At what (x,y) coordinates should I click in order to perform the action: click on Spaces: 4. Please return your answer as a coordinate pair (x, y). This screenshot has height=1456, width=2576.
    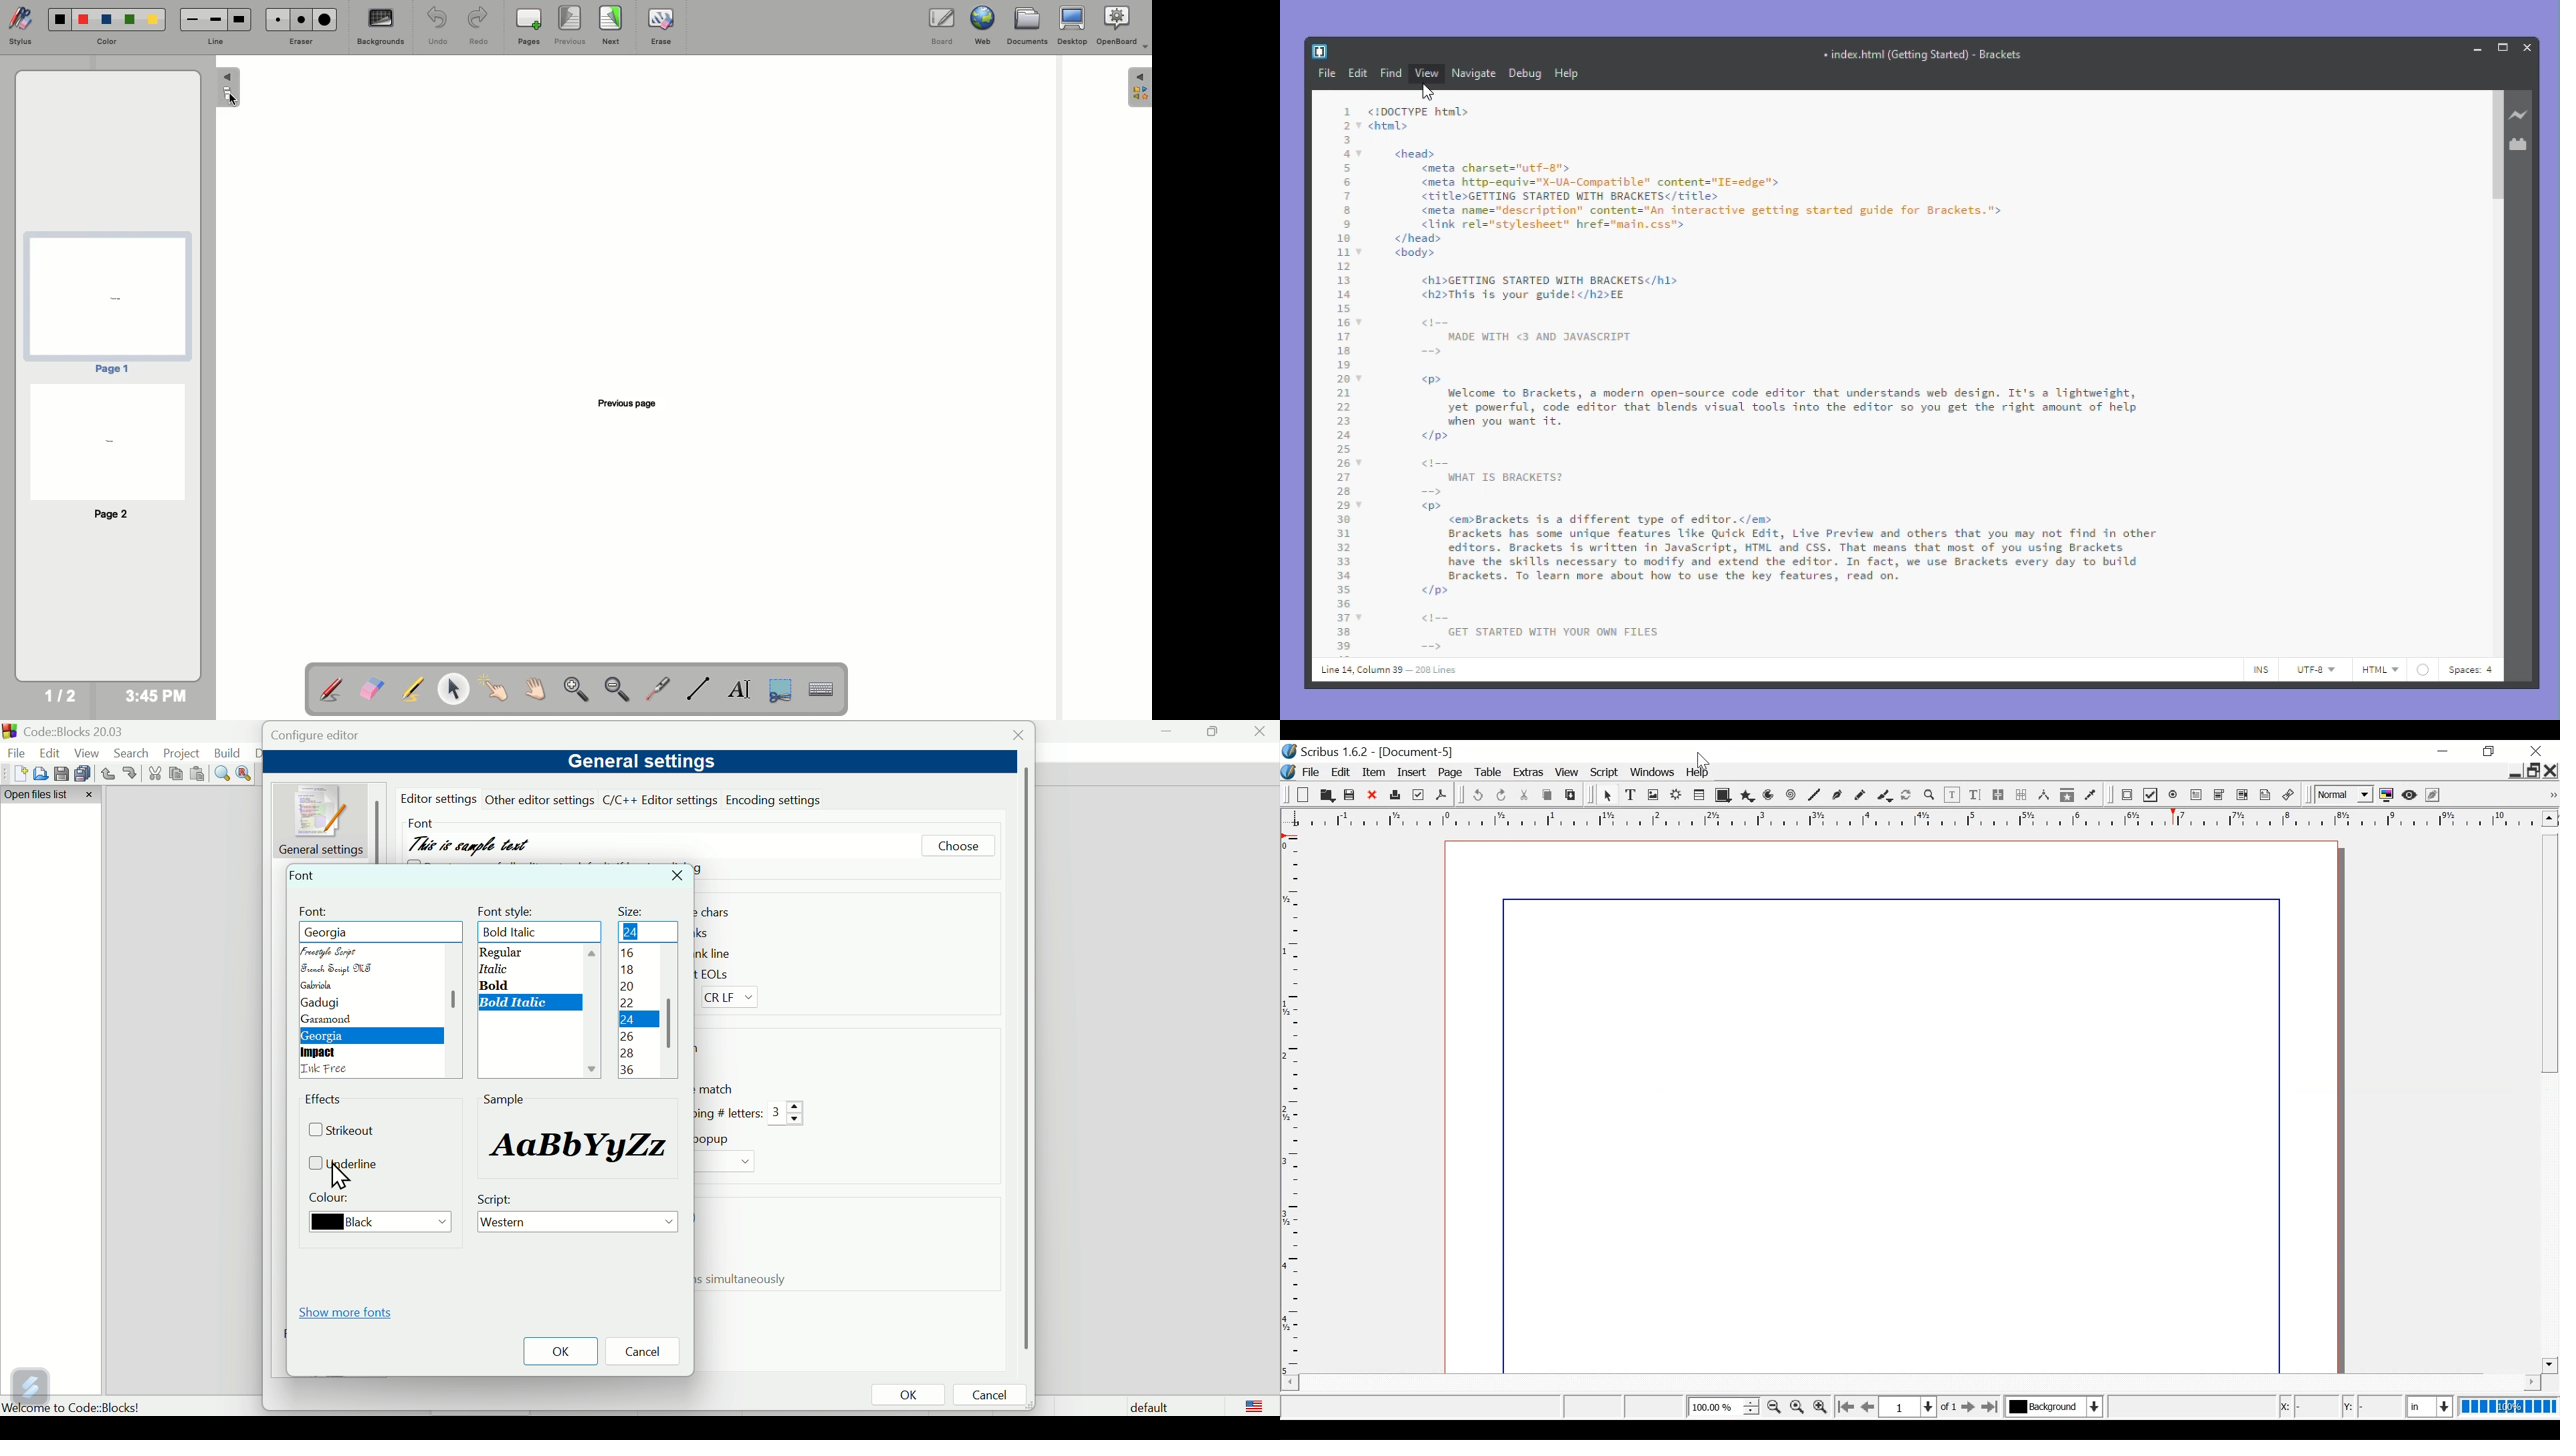
    Looking at the image, I should click on (2473, 669).